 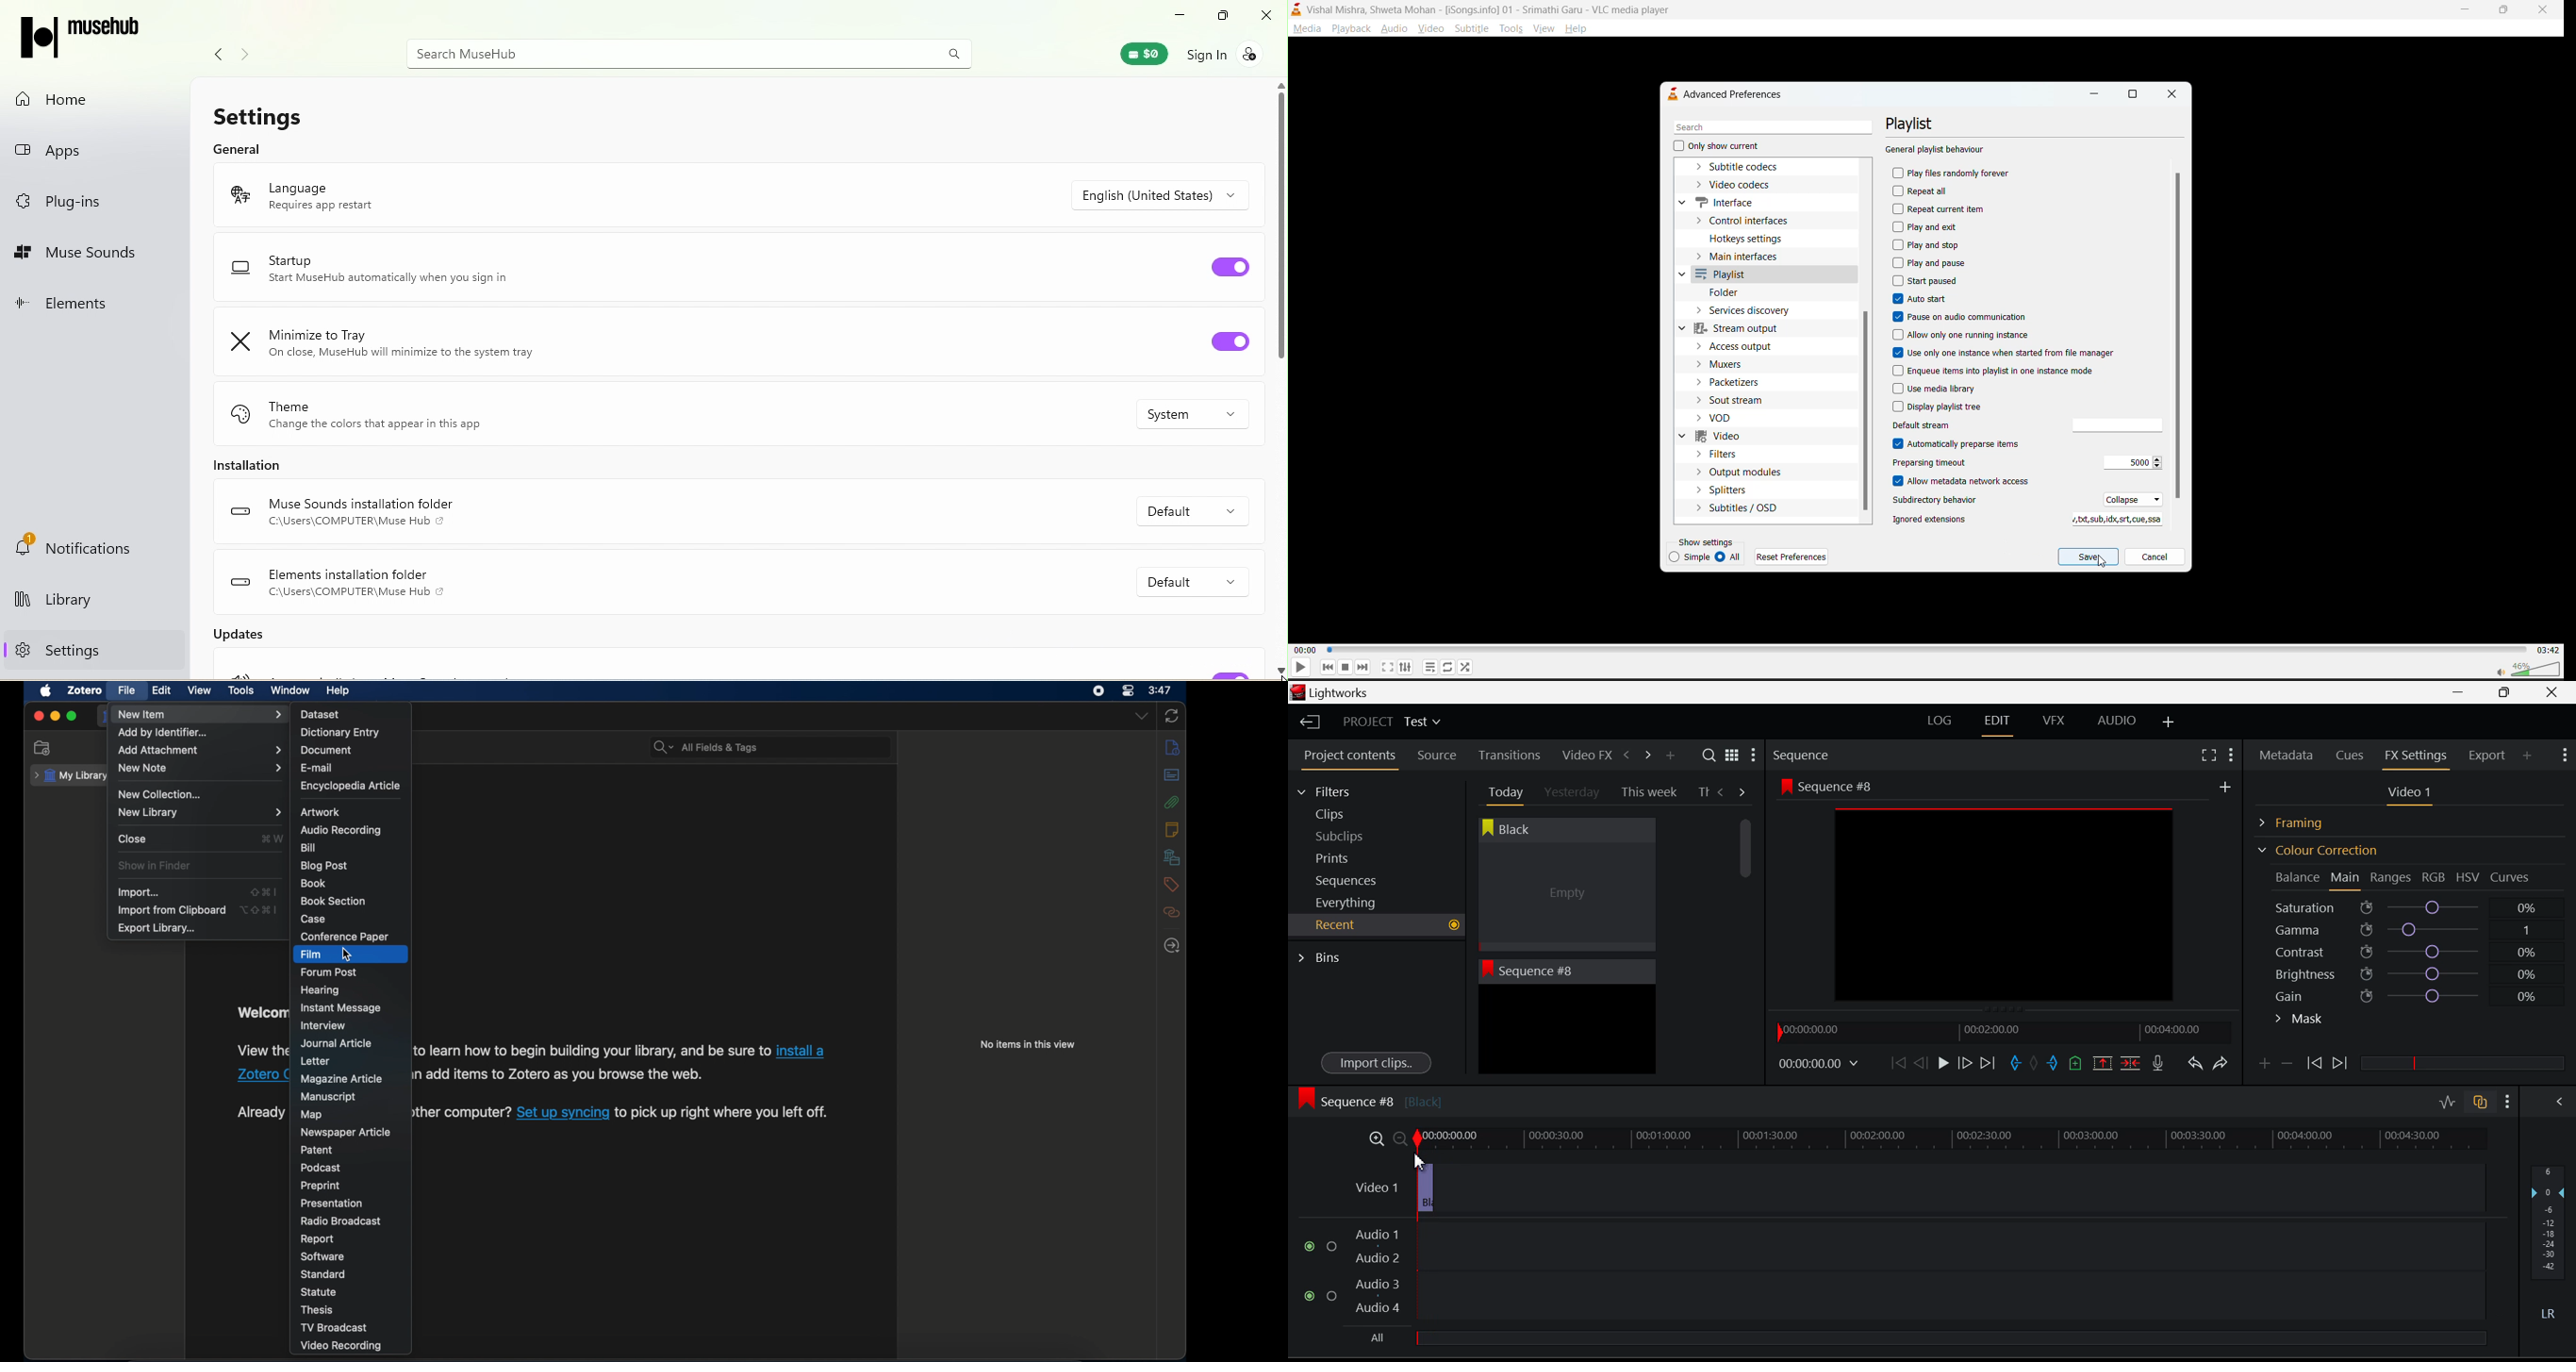 What do you see at coordinates (465, 1112) in the screenshot?
I see `syncing instruction` at bounding box center [465, 1112].